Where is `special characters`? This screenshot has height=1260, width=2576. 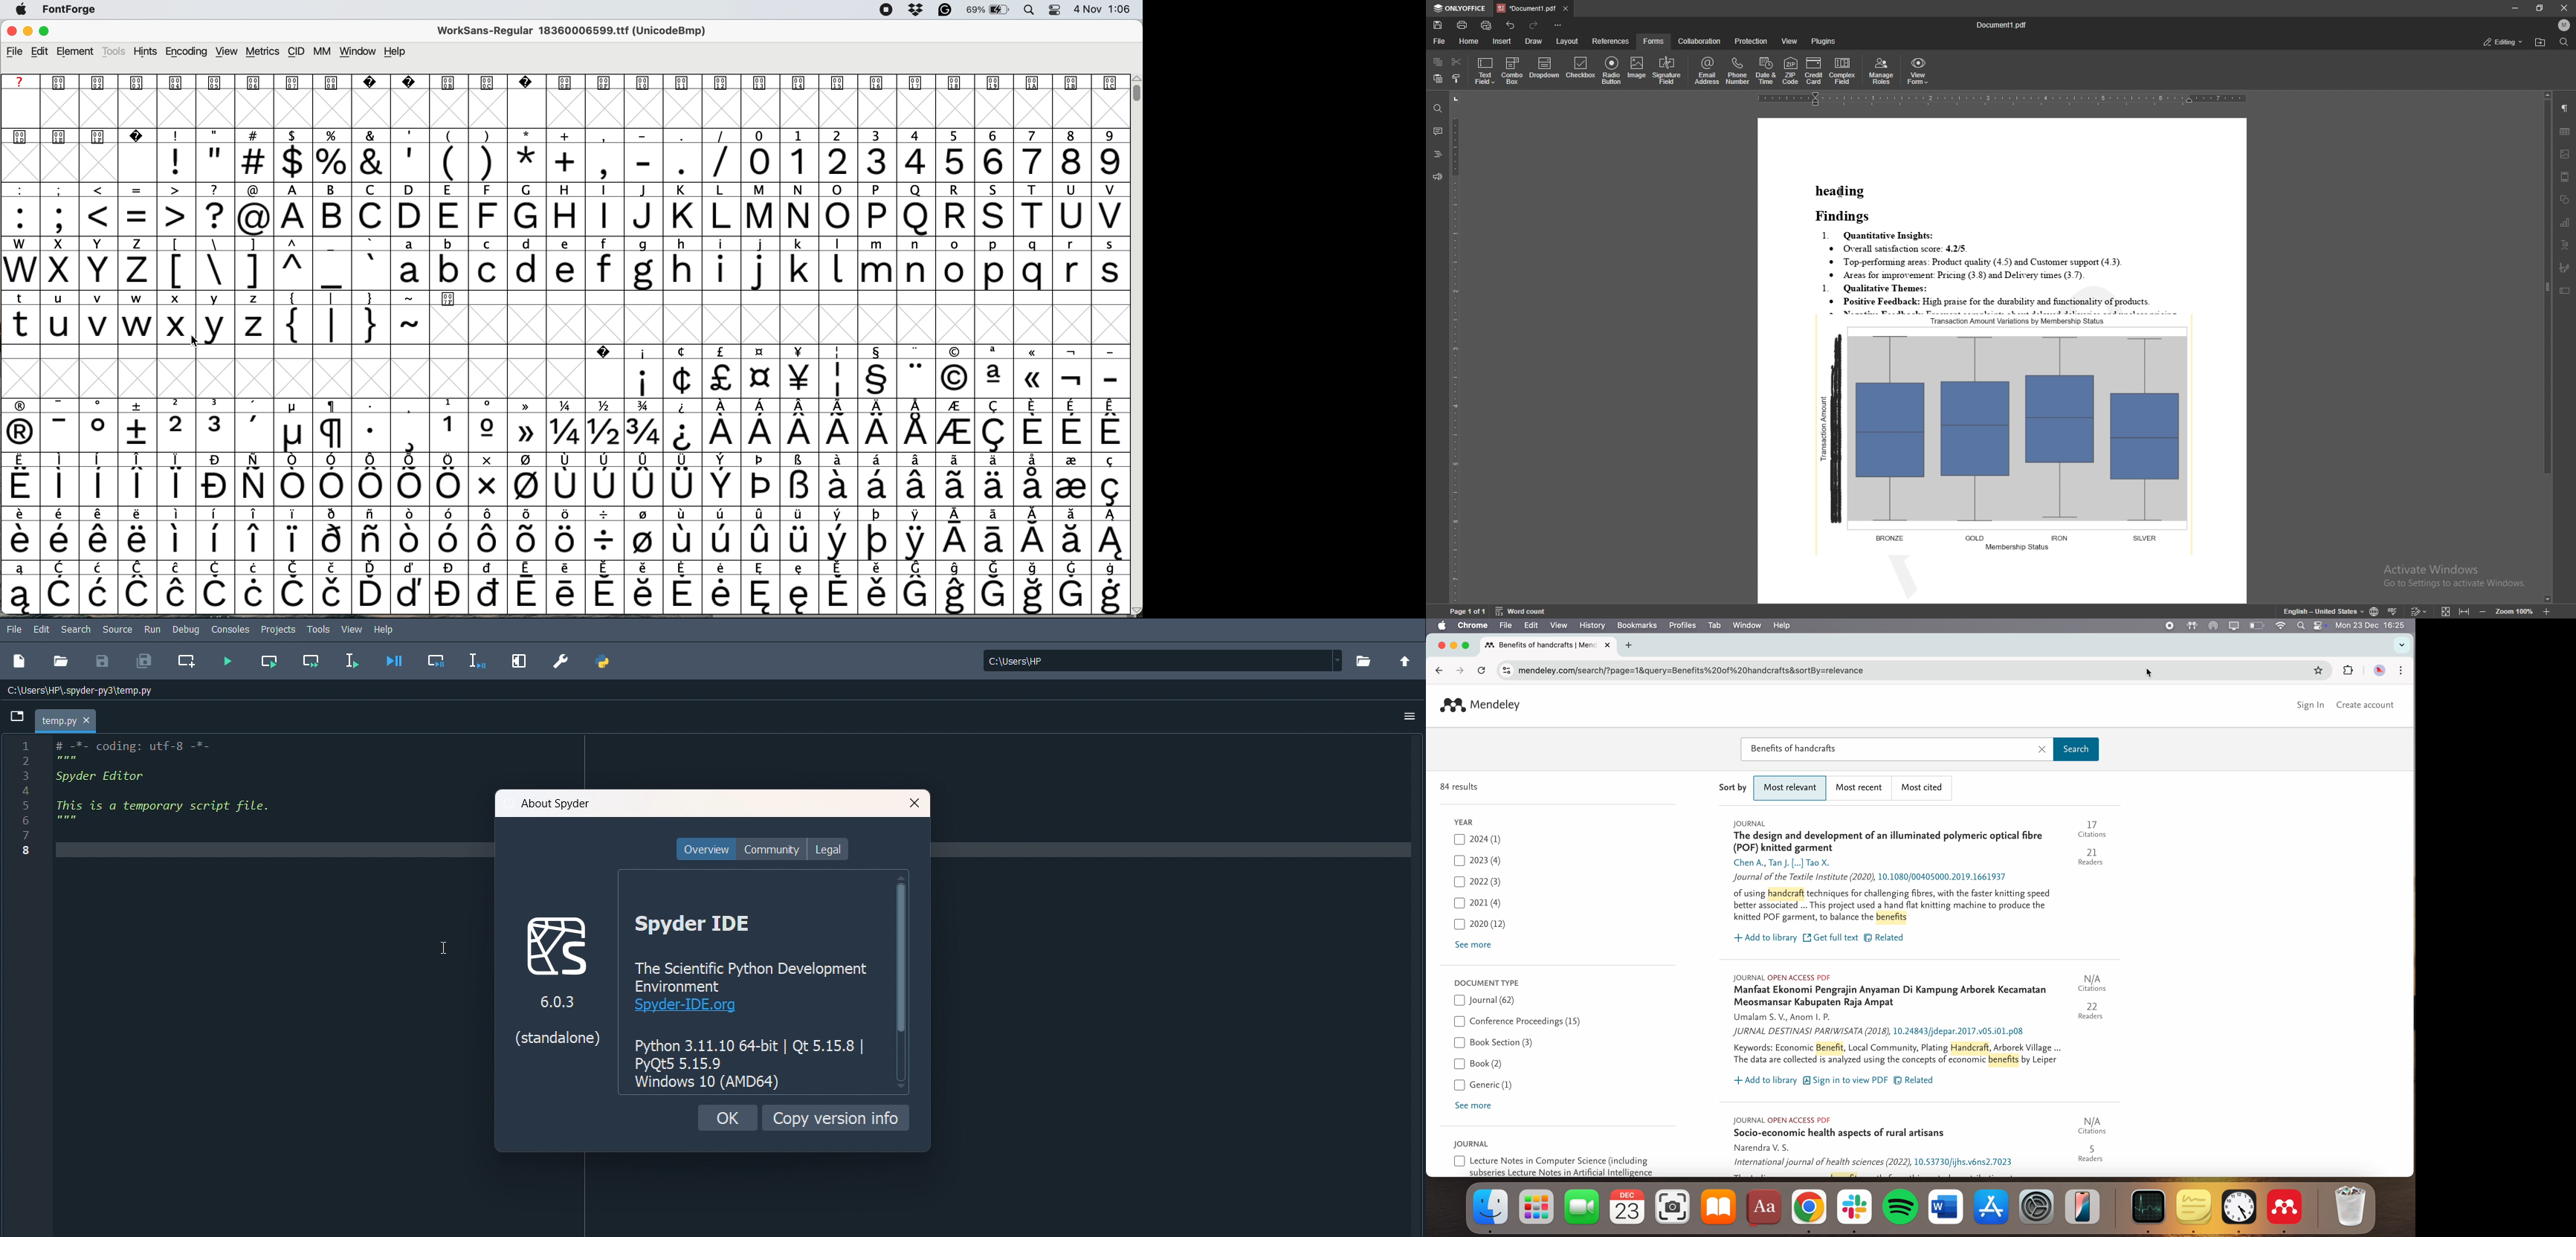
special characters is located at coordinates (270, 271).